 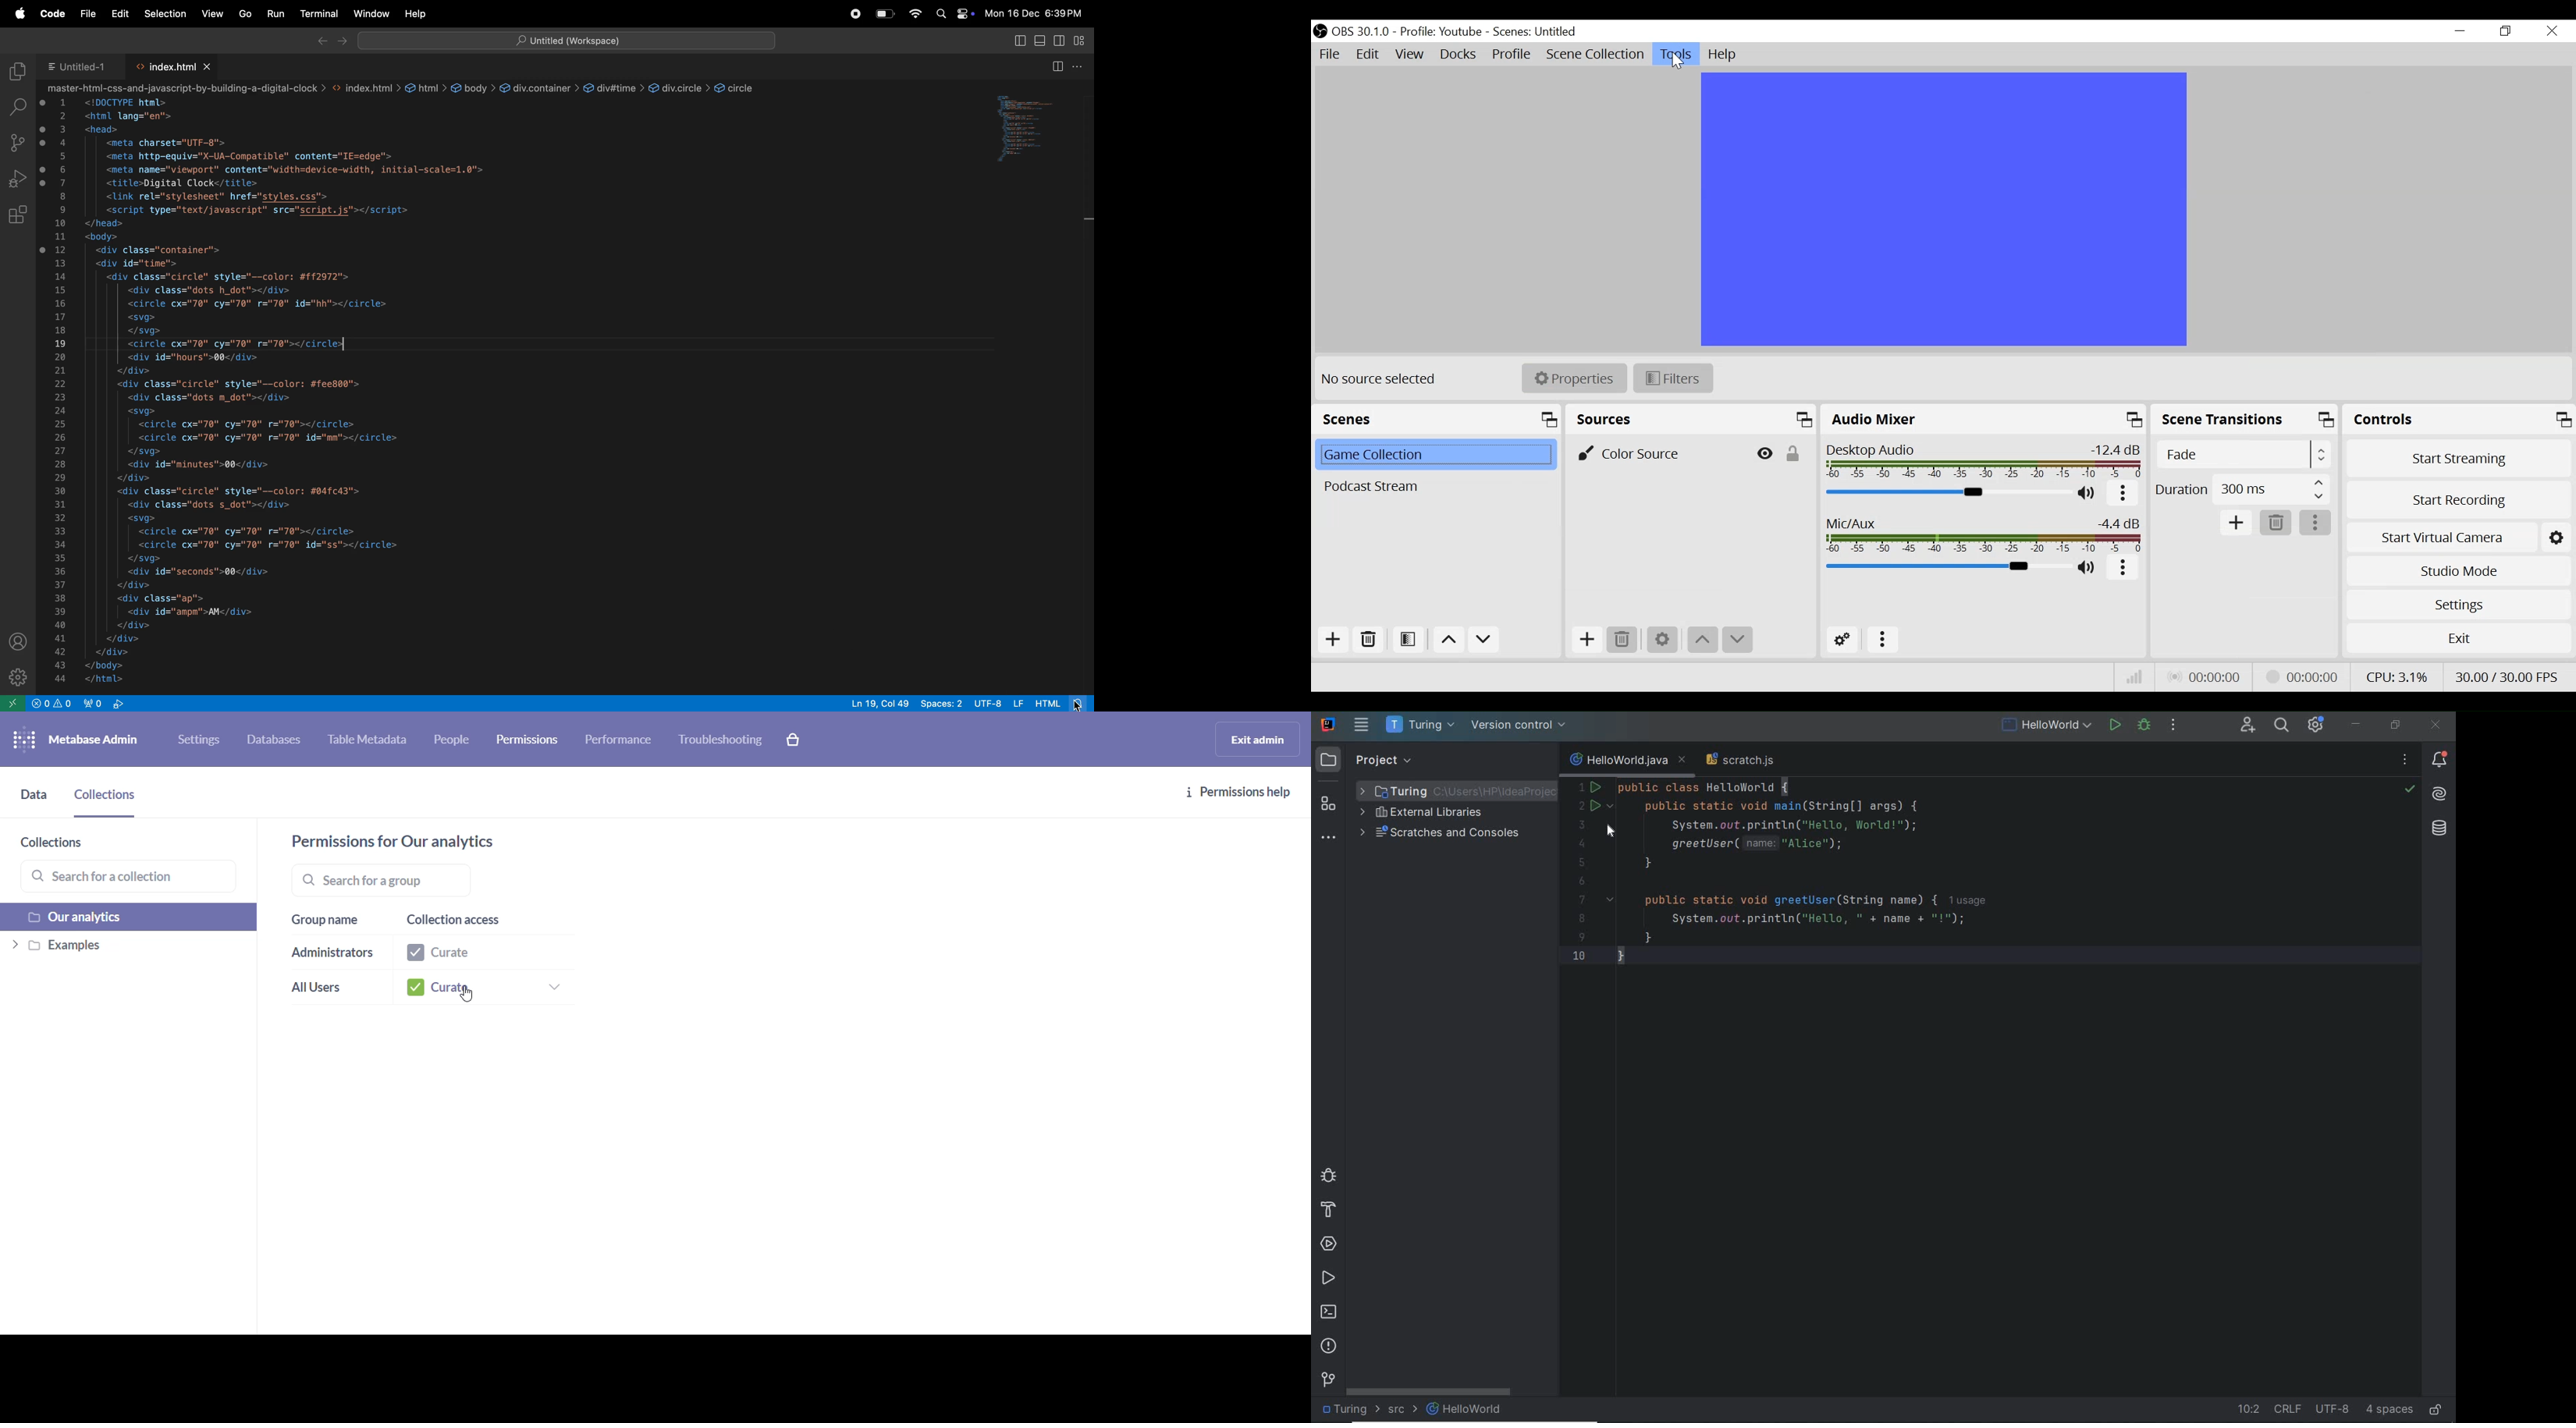 I want to click on File, so click(x=1330, y=55).